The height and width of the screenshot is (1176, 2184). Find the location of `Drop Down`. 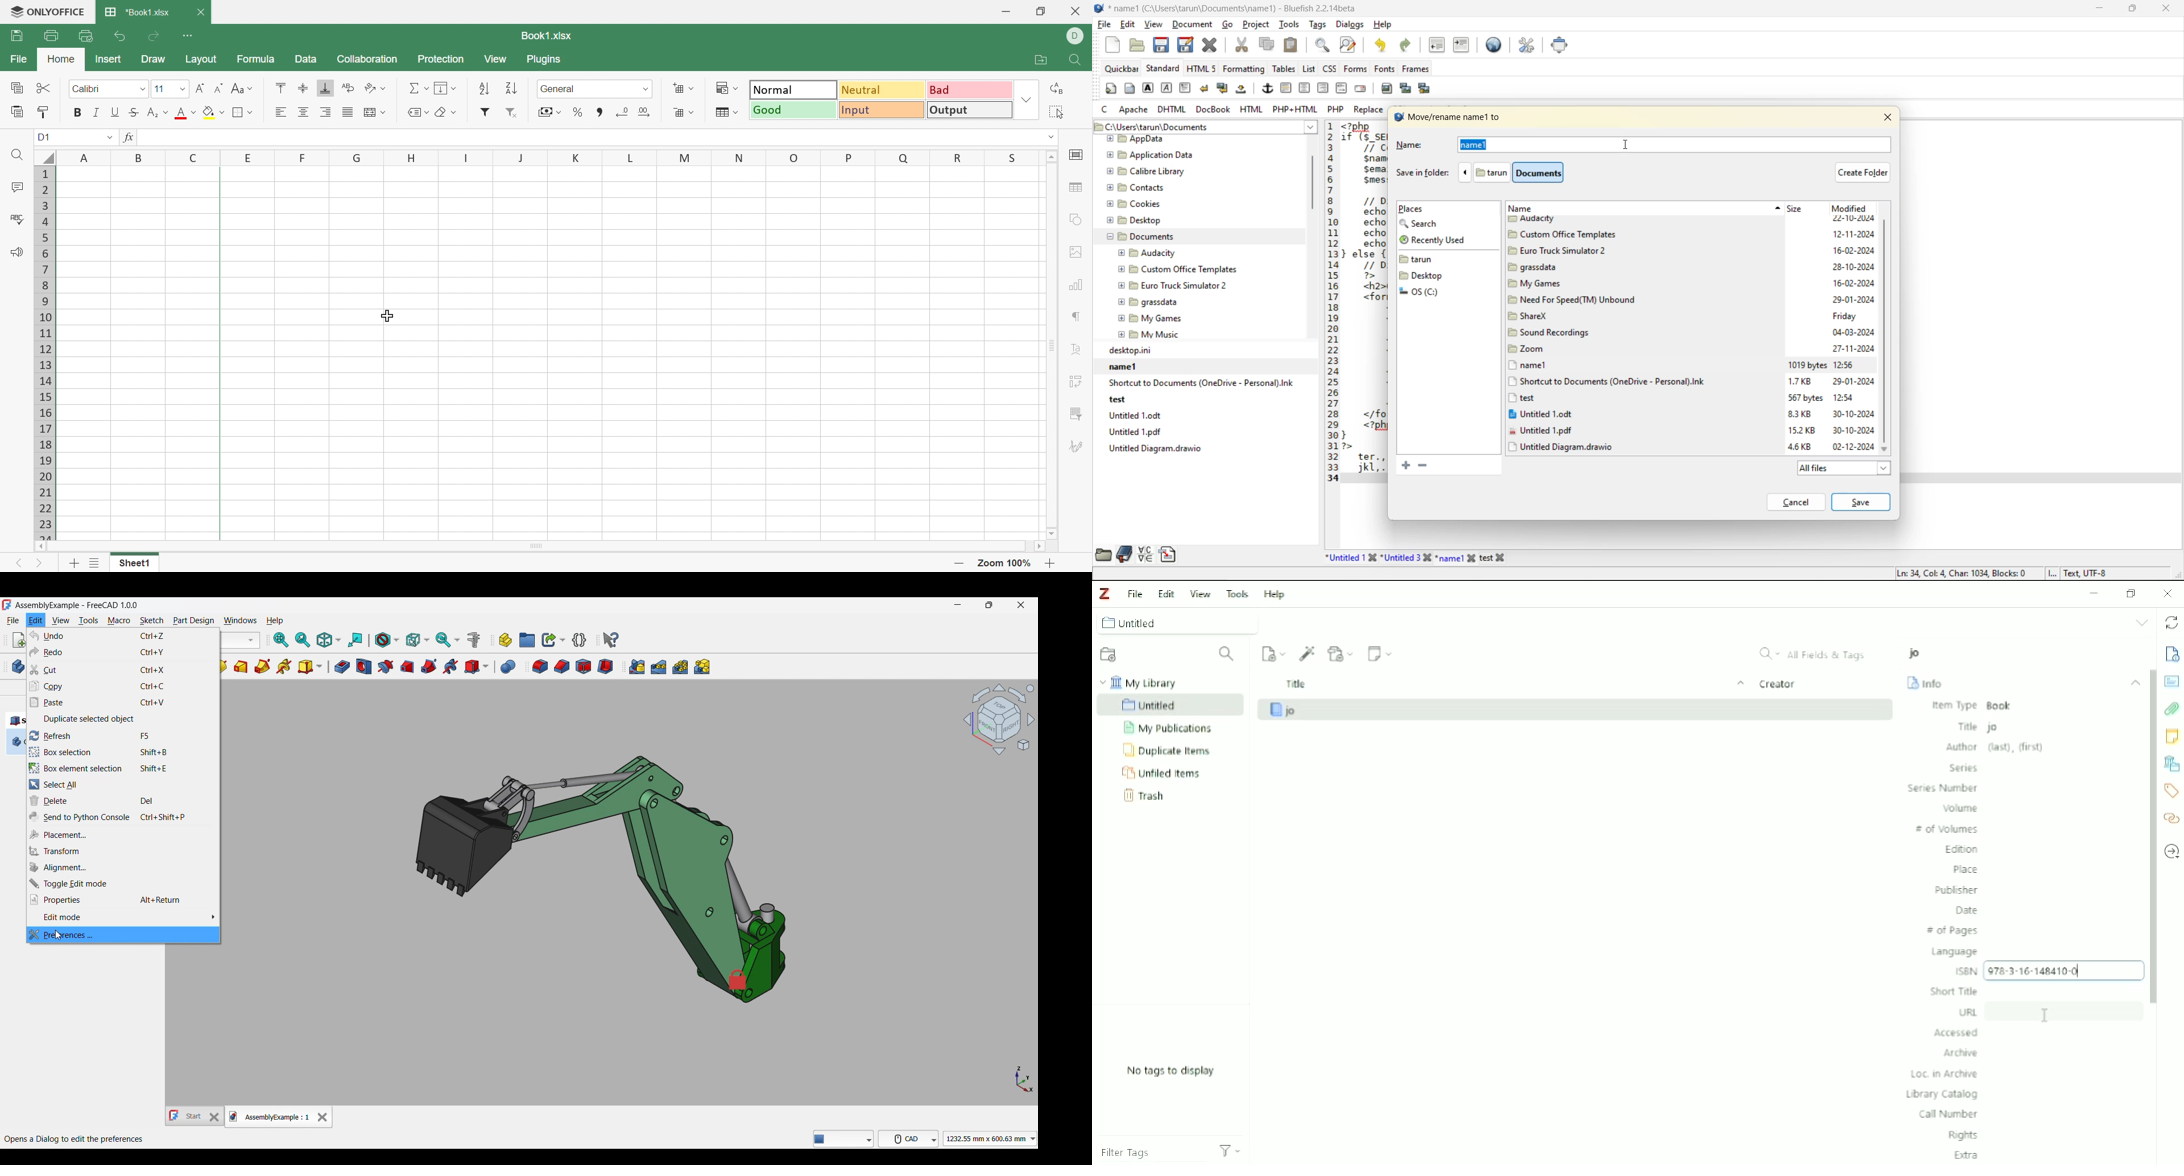

Drop Down is located at coordinates (193, 111).